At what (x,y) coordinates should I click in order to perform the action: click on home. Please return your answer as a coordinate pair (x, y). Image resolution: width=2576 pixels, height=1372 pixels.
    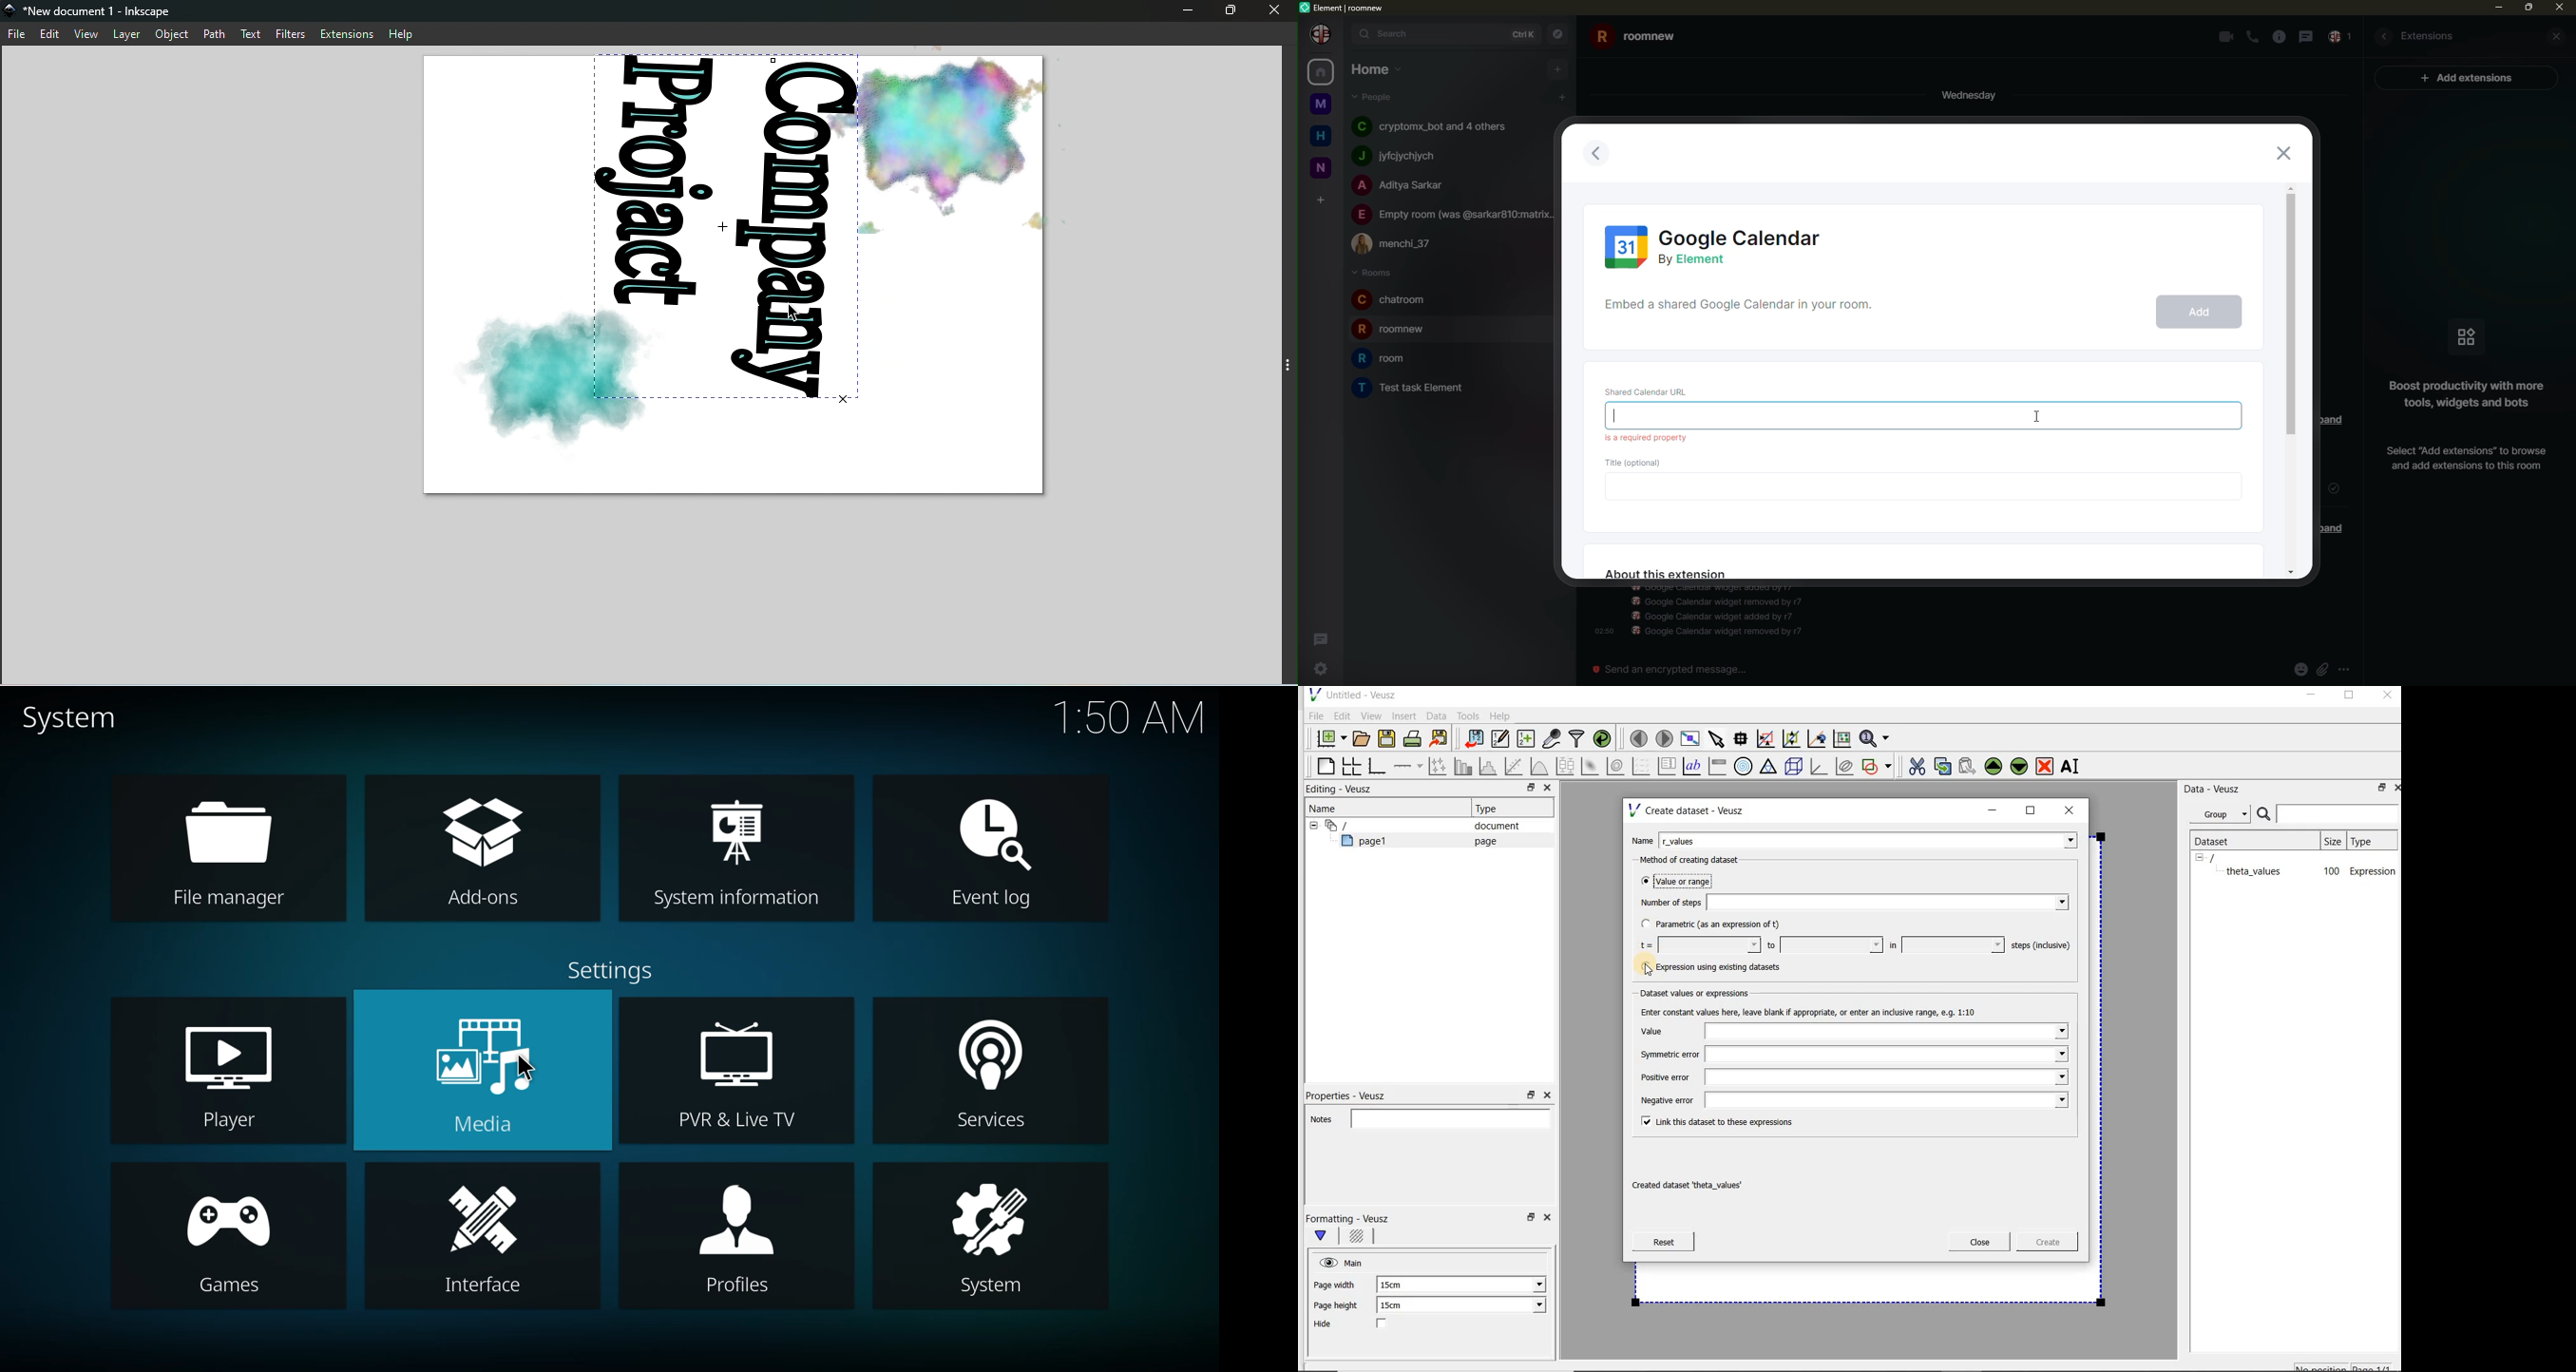
    Looking at the image, I should click on (1322, 136).